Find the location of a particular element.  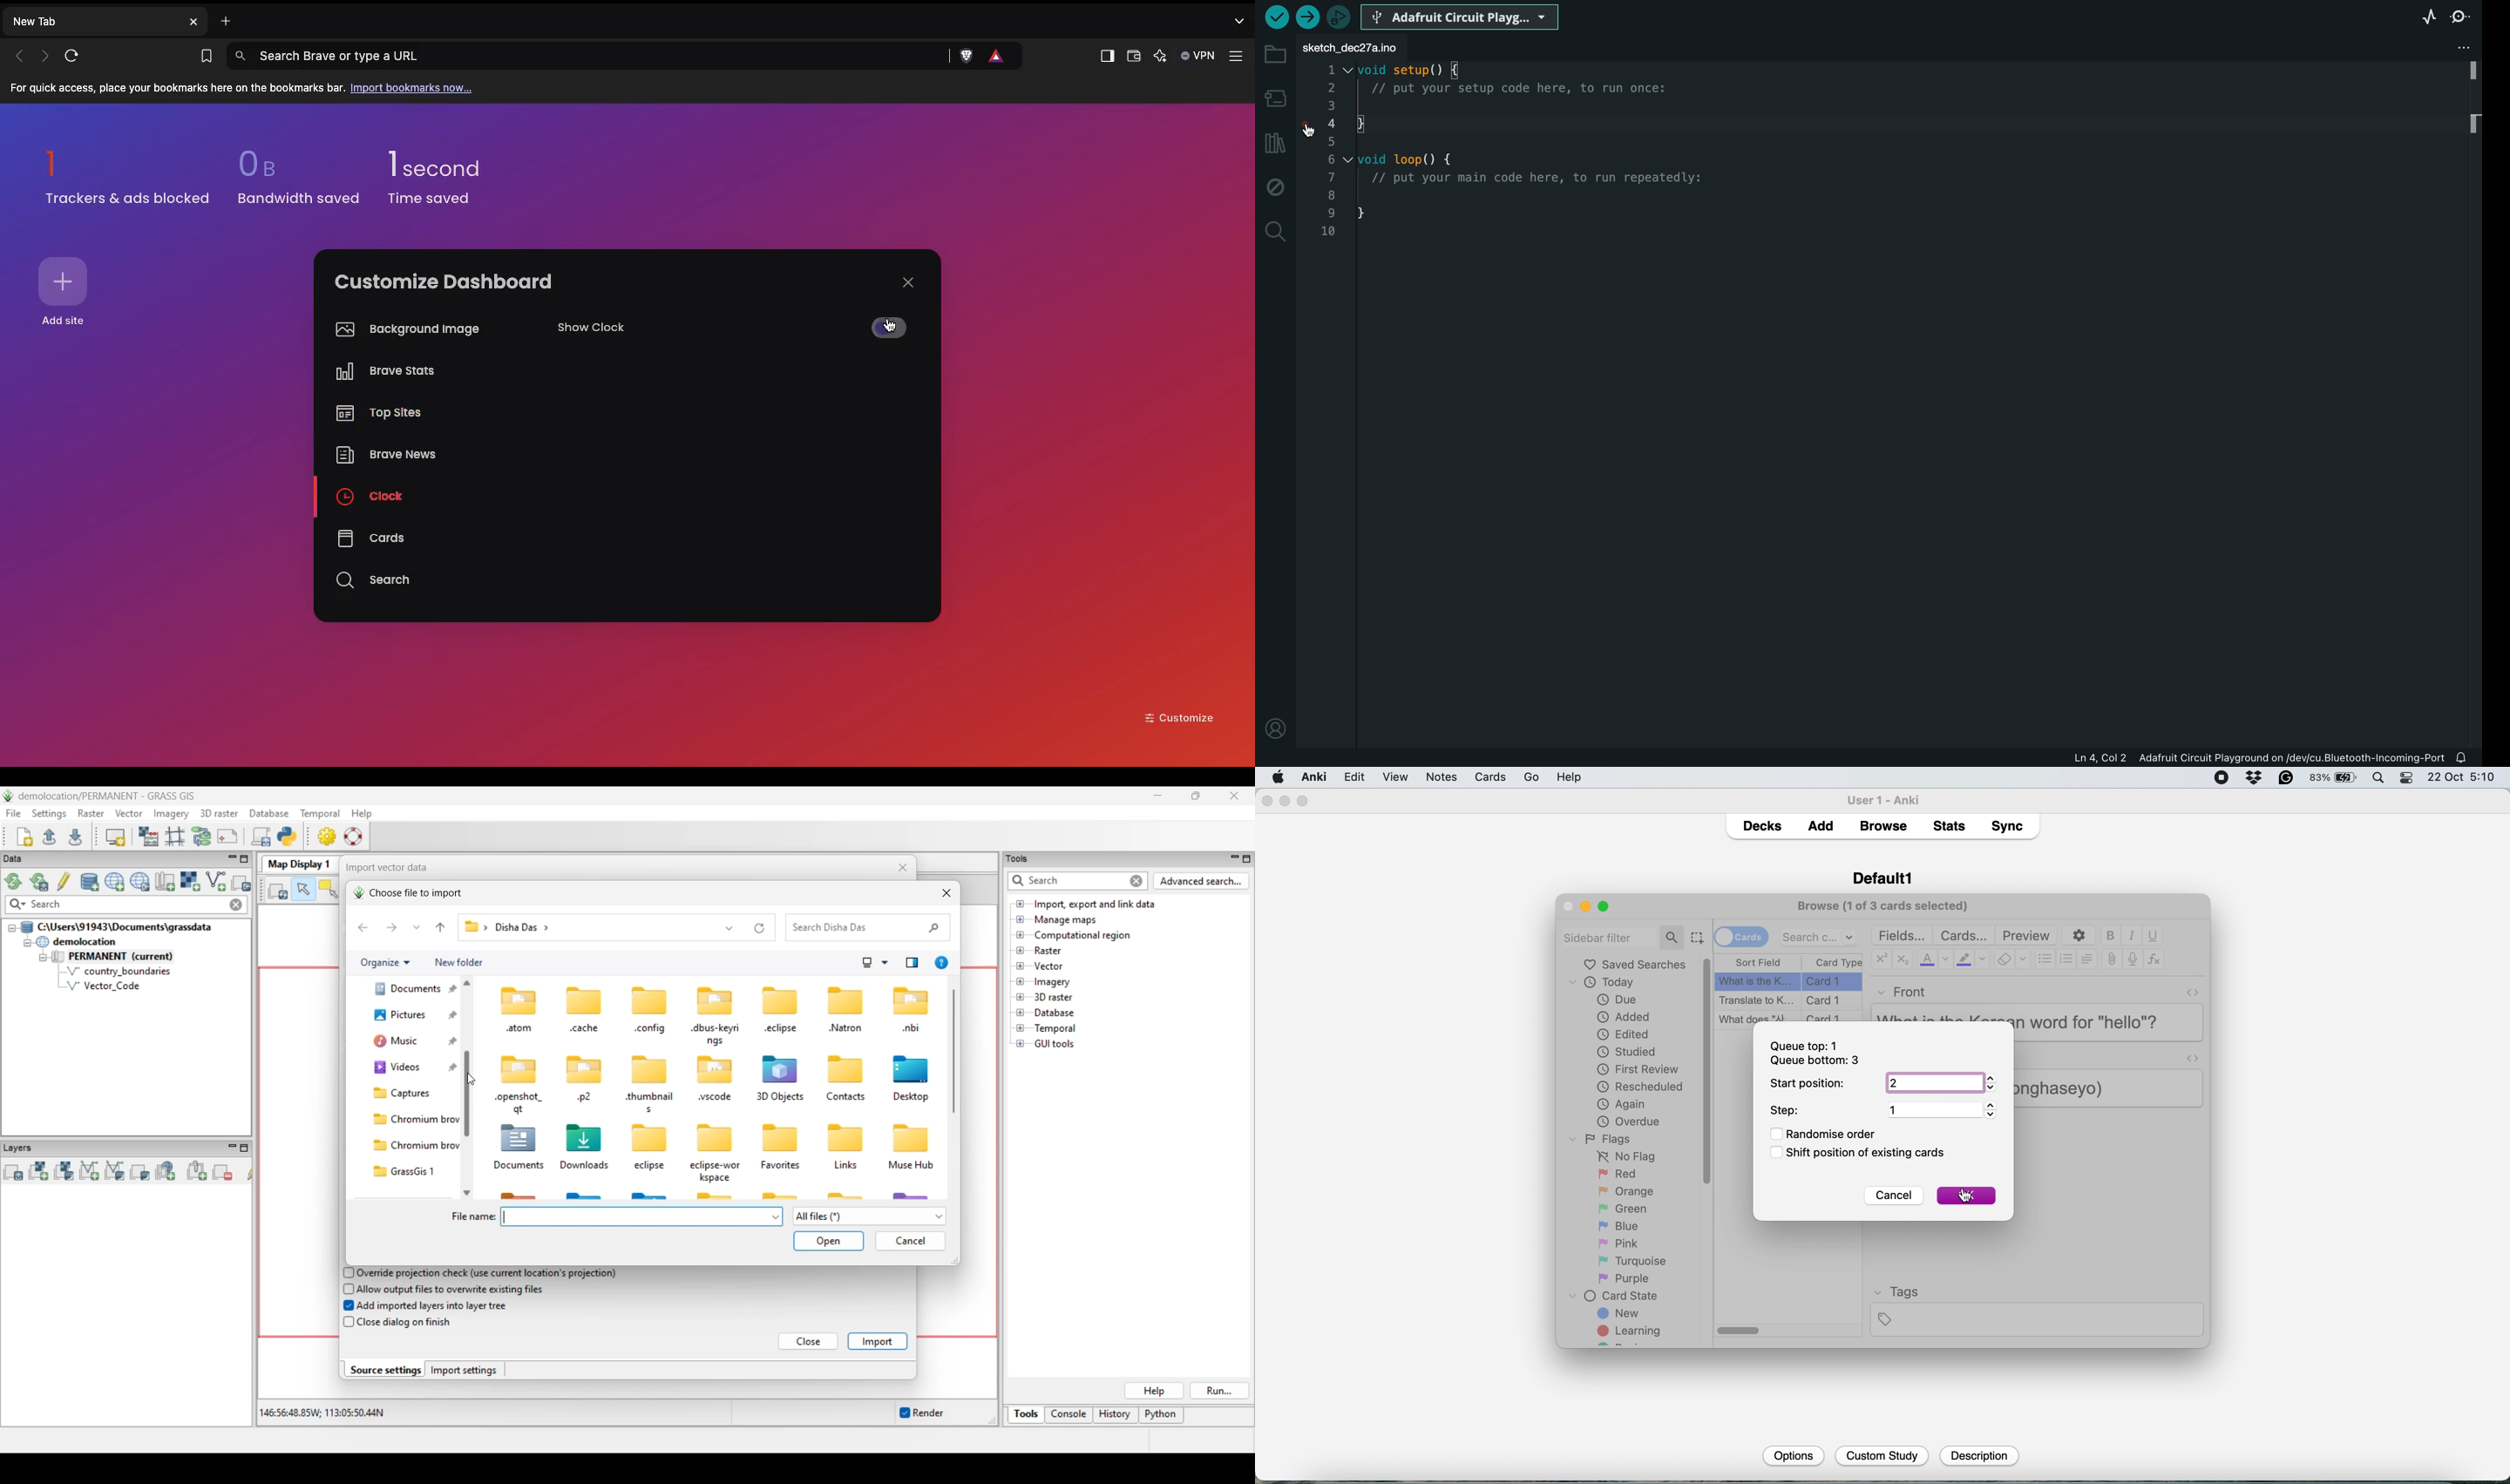

Default 1 is located at coordinates (1882, 877).